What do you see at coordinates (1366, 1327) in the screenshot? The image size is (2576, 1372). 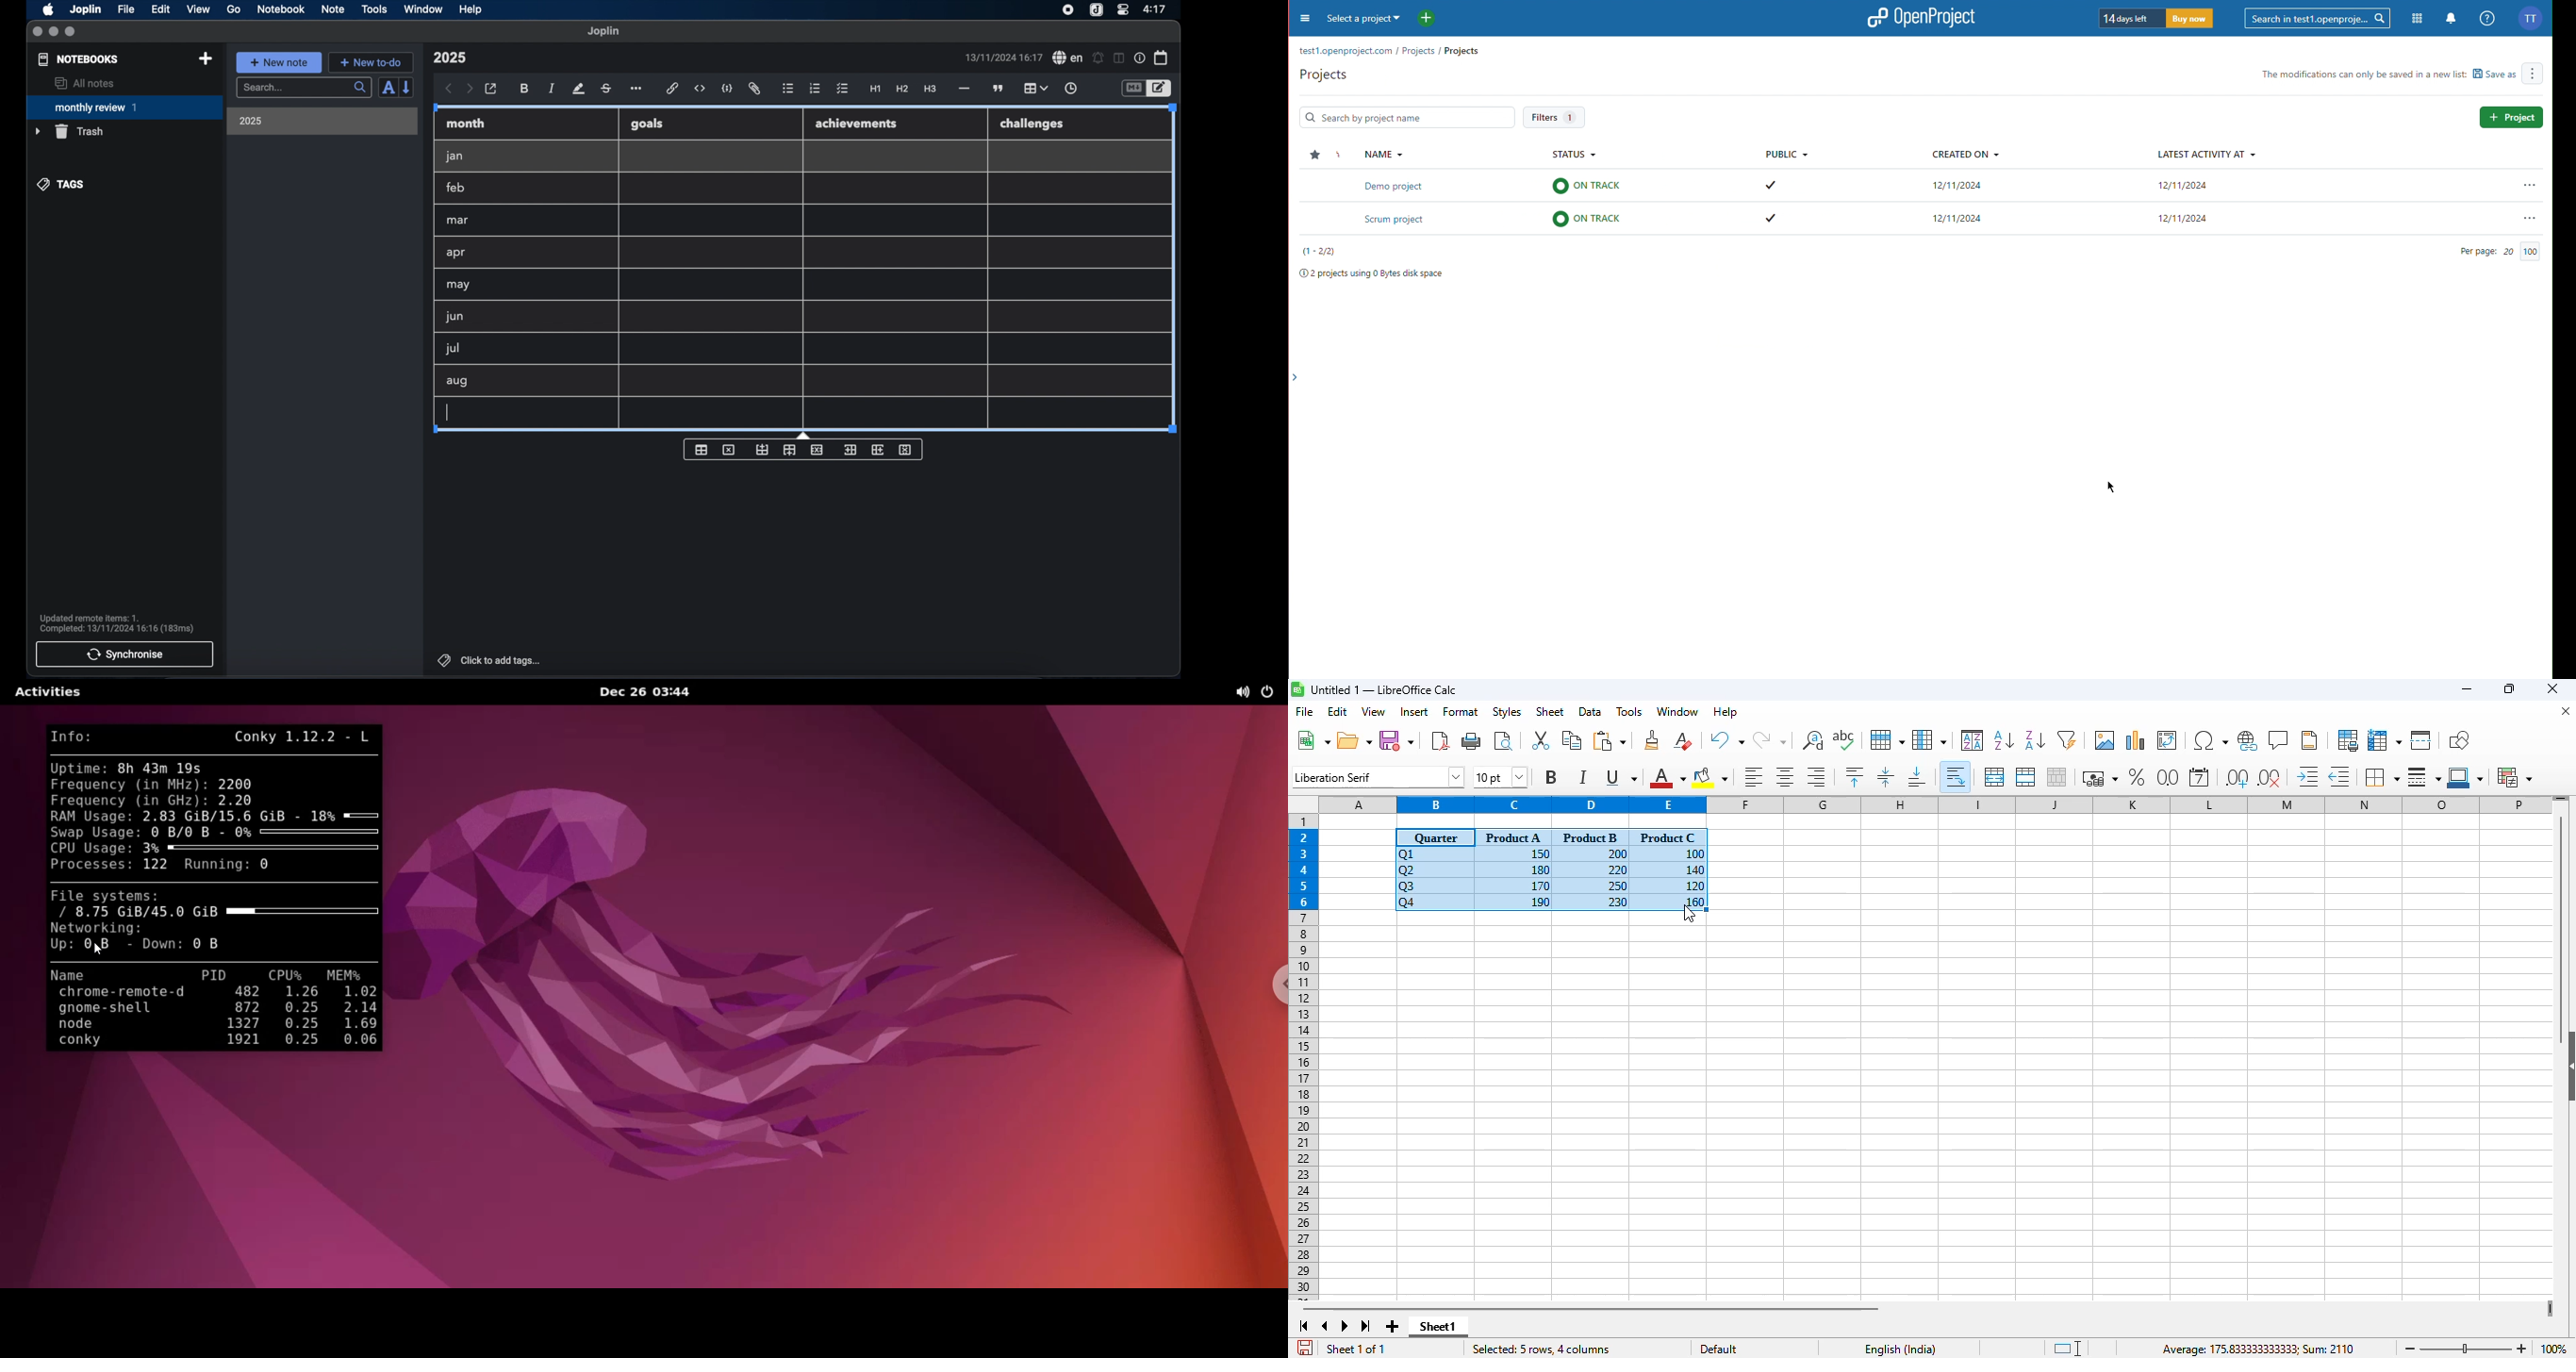 I see `scroll to last sheet` at bounding box center [1366, 1327].